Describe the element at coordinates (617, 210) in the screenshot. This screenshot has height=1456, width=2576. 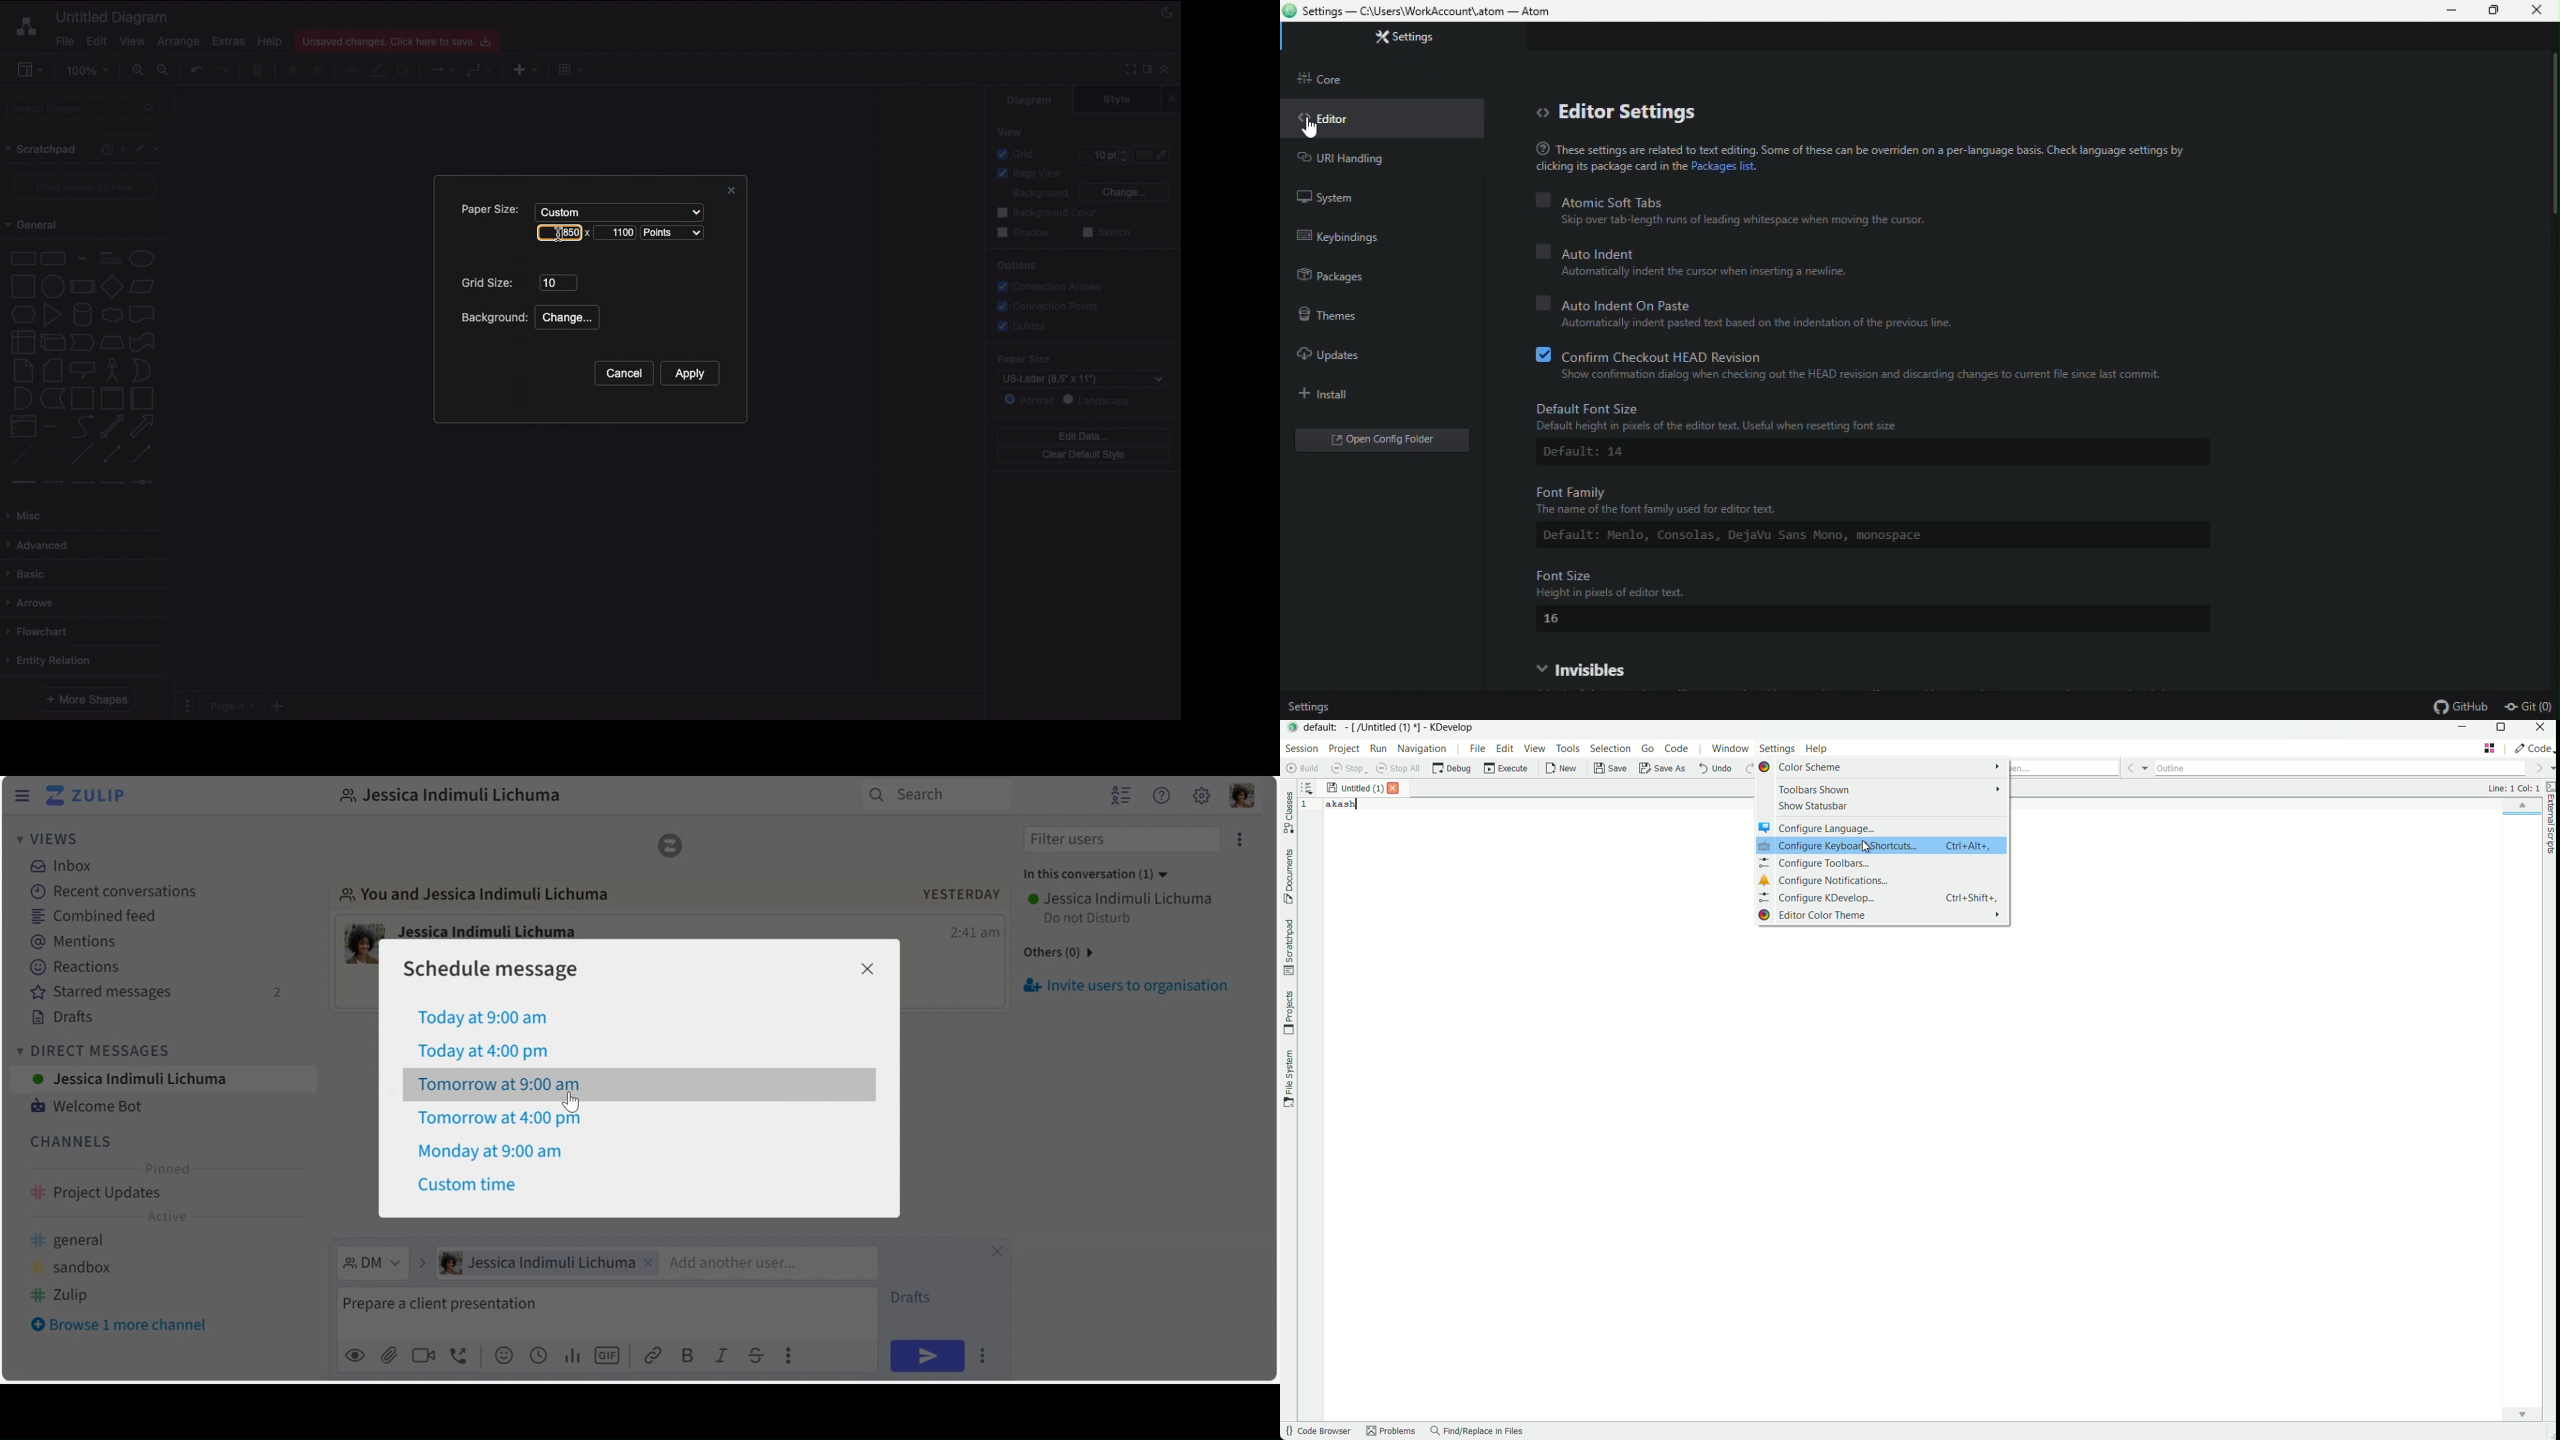
I see `Custom` at that location.